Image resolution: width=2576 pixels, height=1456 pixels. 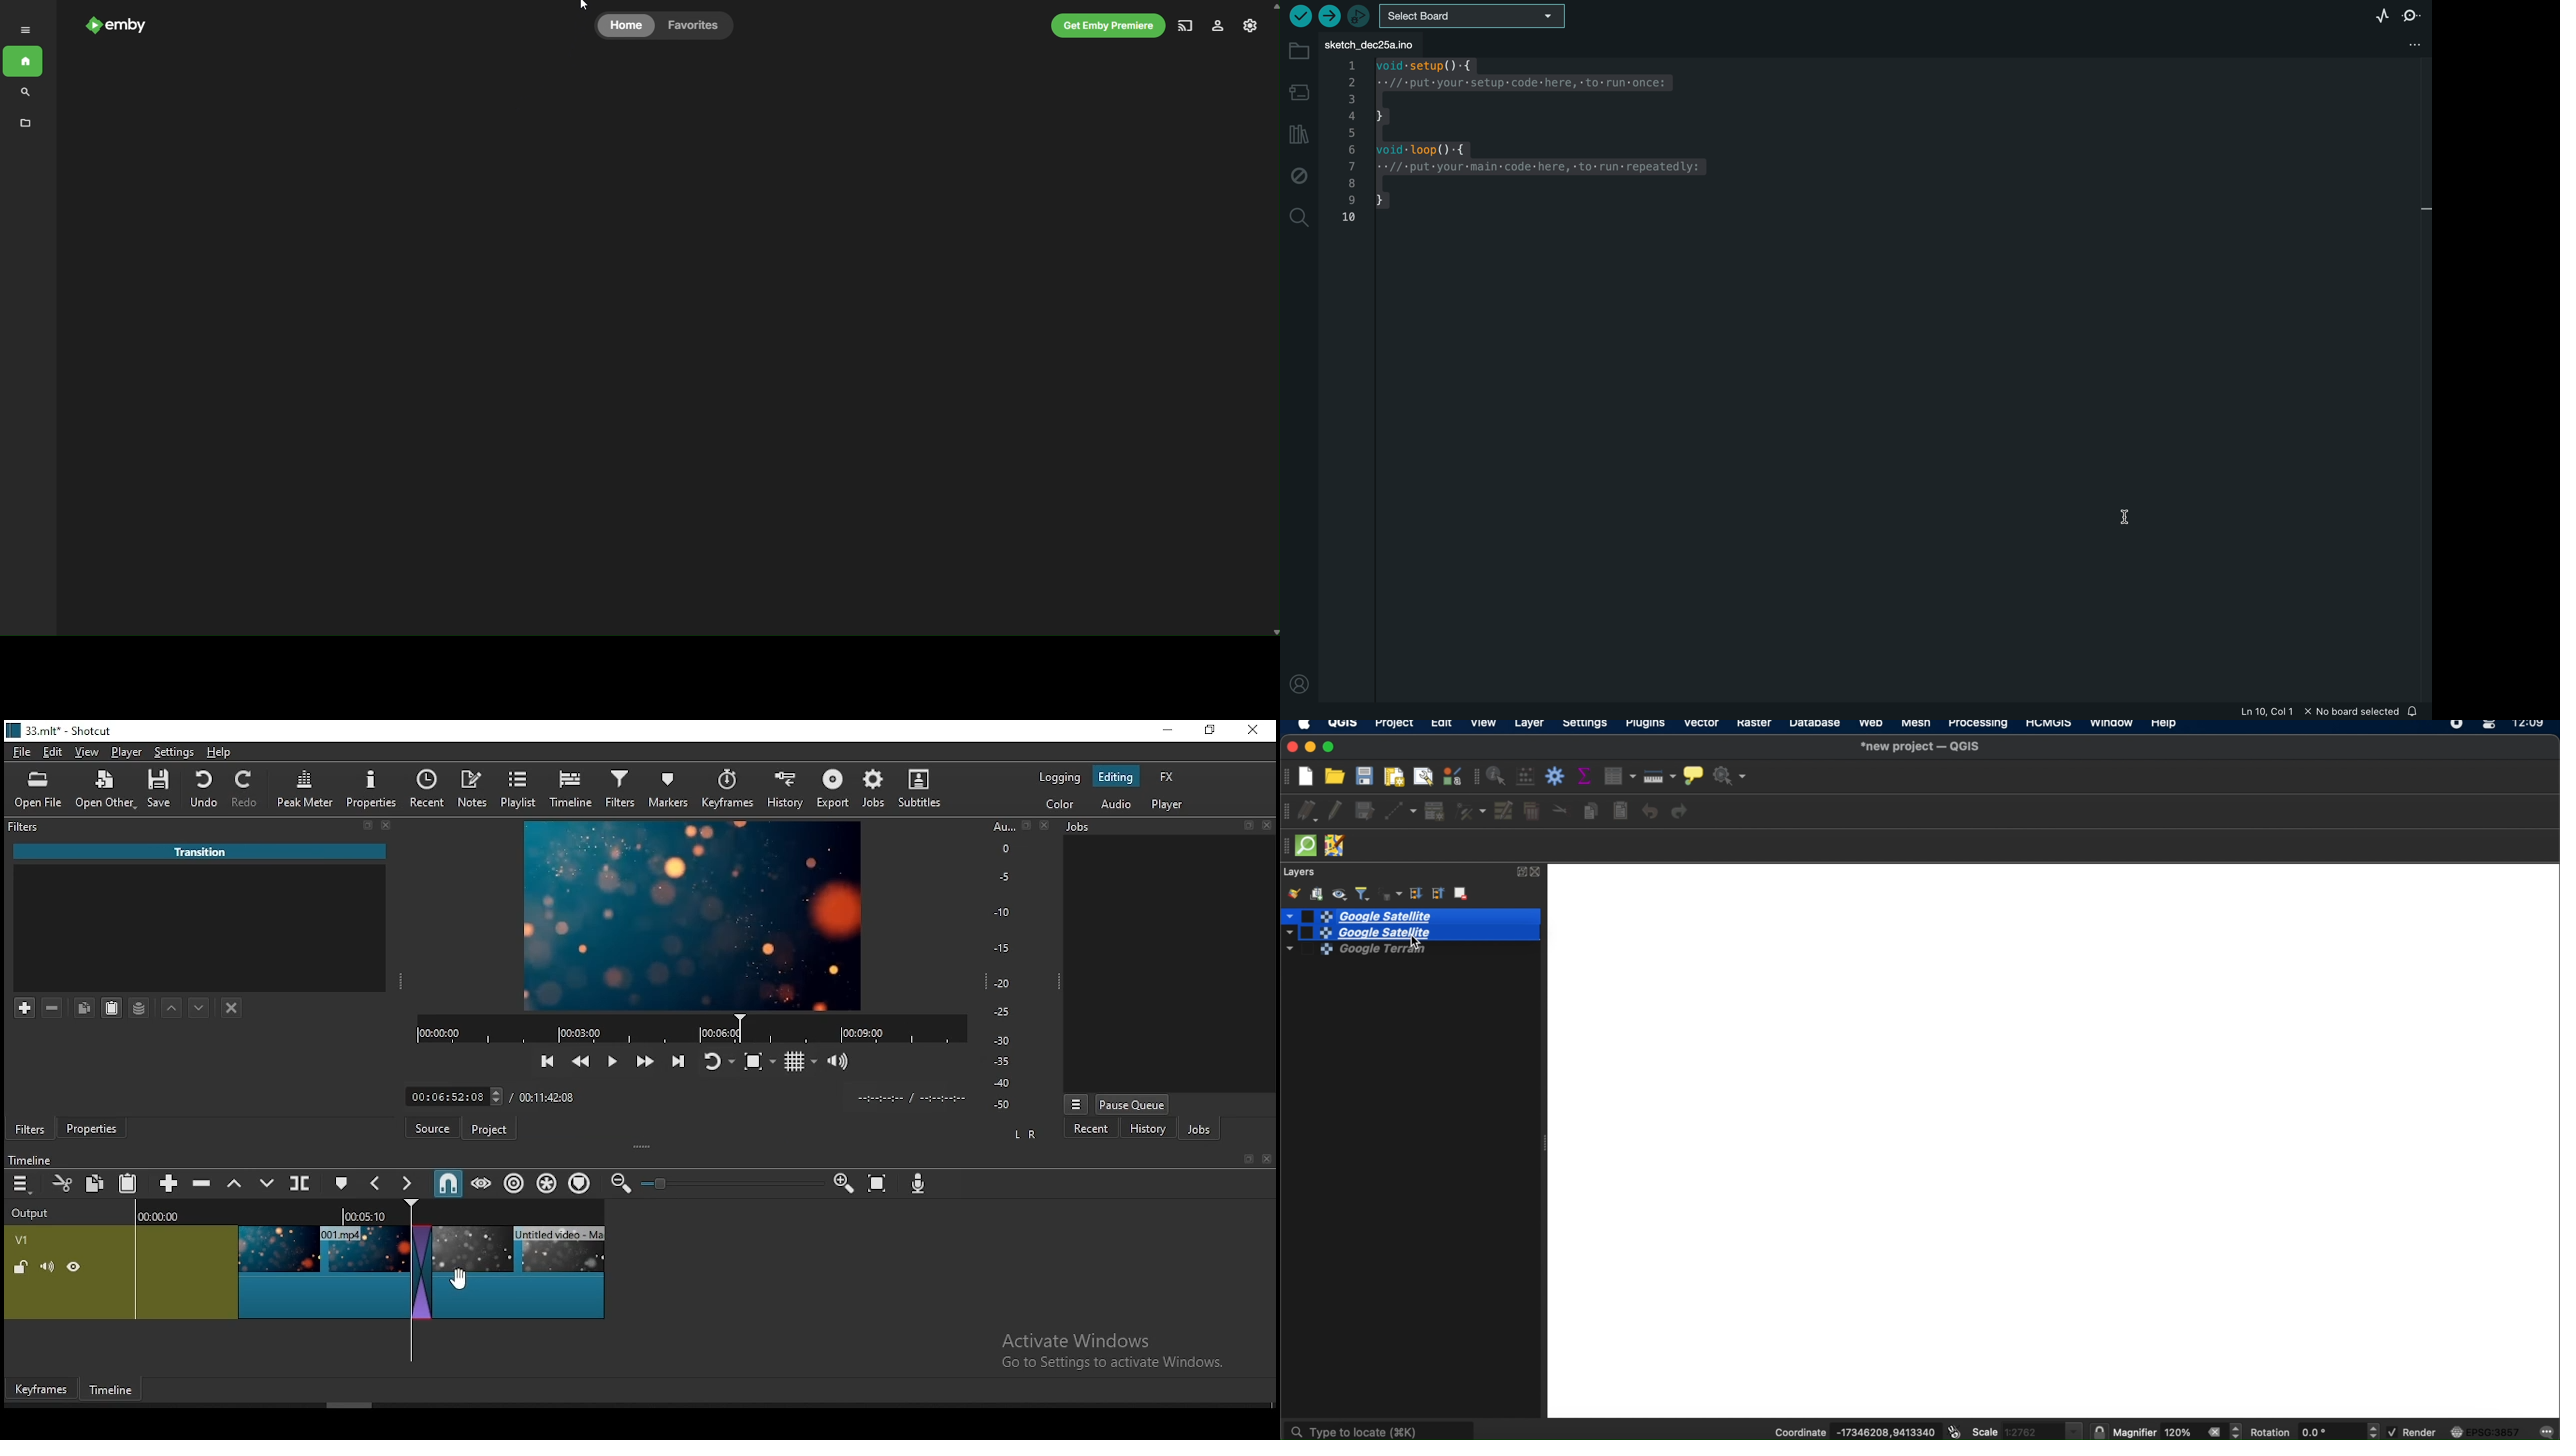 What do you see at coordinates (115, 1009) in the screenshot?
I see `paste filter` at bounding box center [115, 1009].